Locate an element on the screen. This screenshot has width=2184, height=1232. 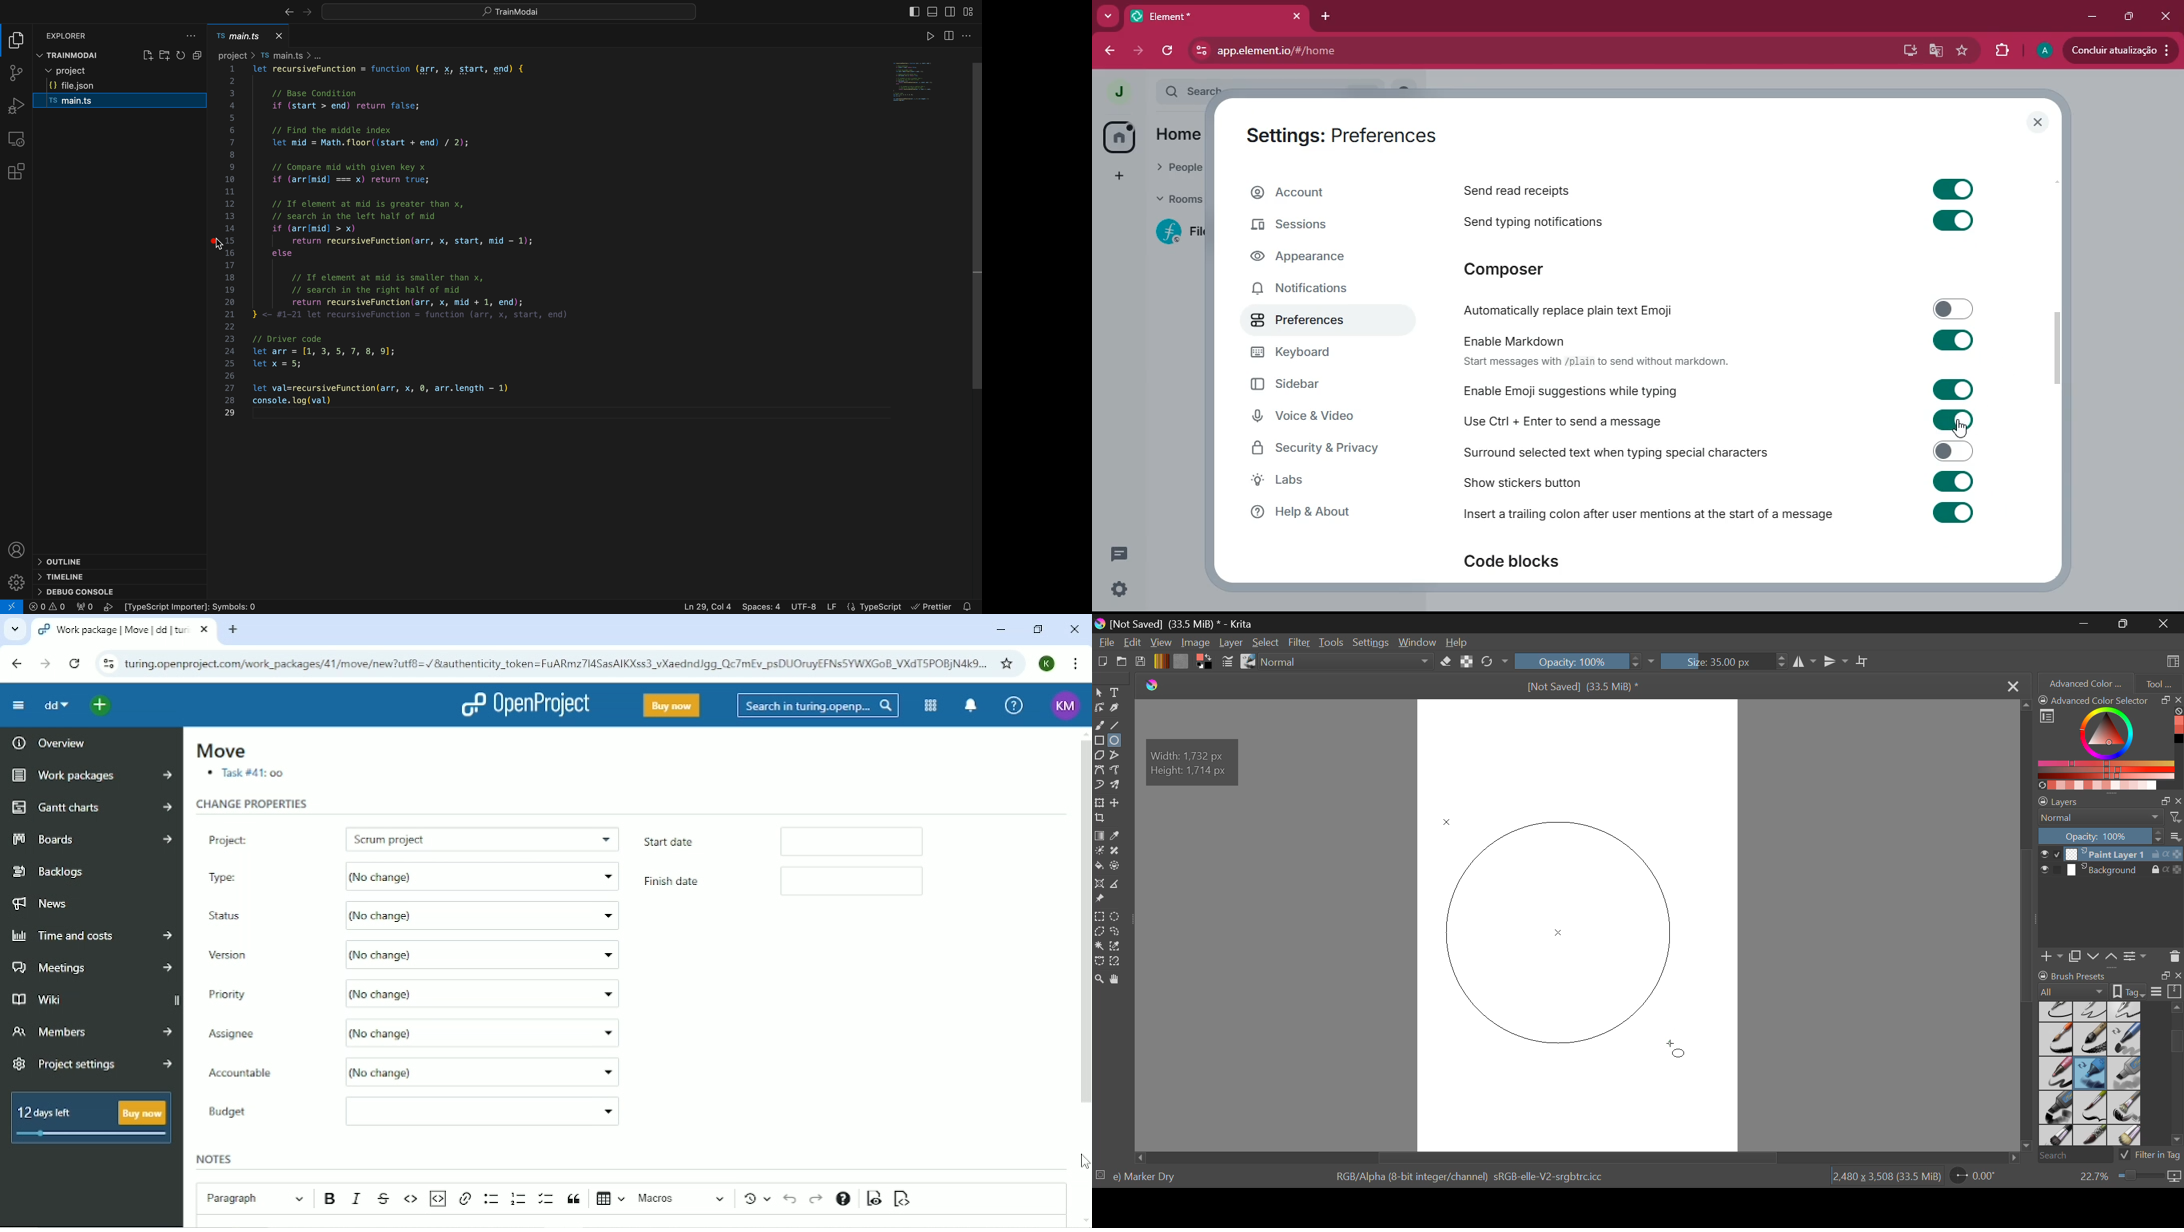
toggle on or off is located at coordinates (1948, 390).